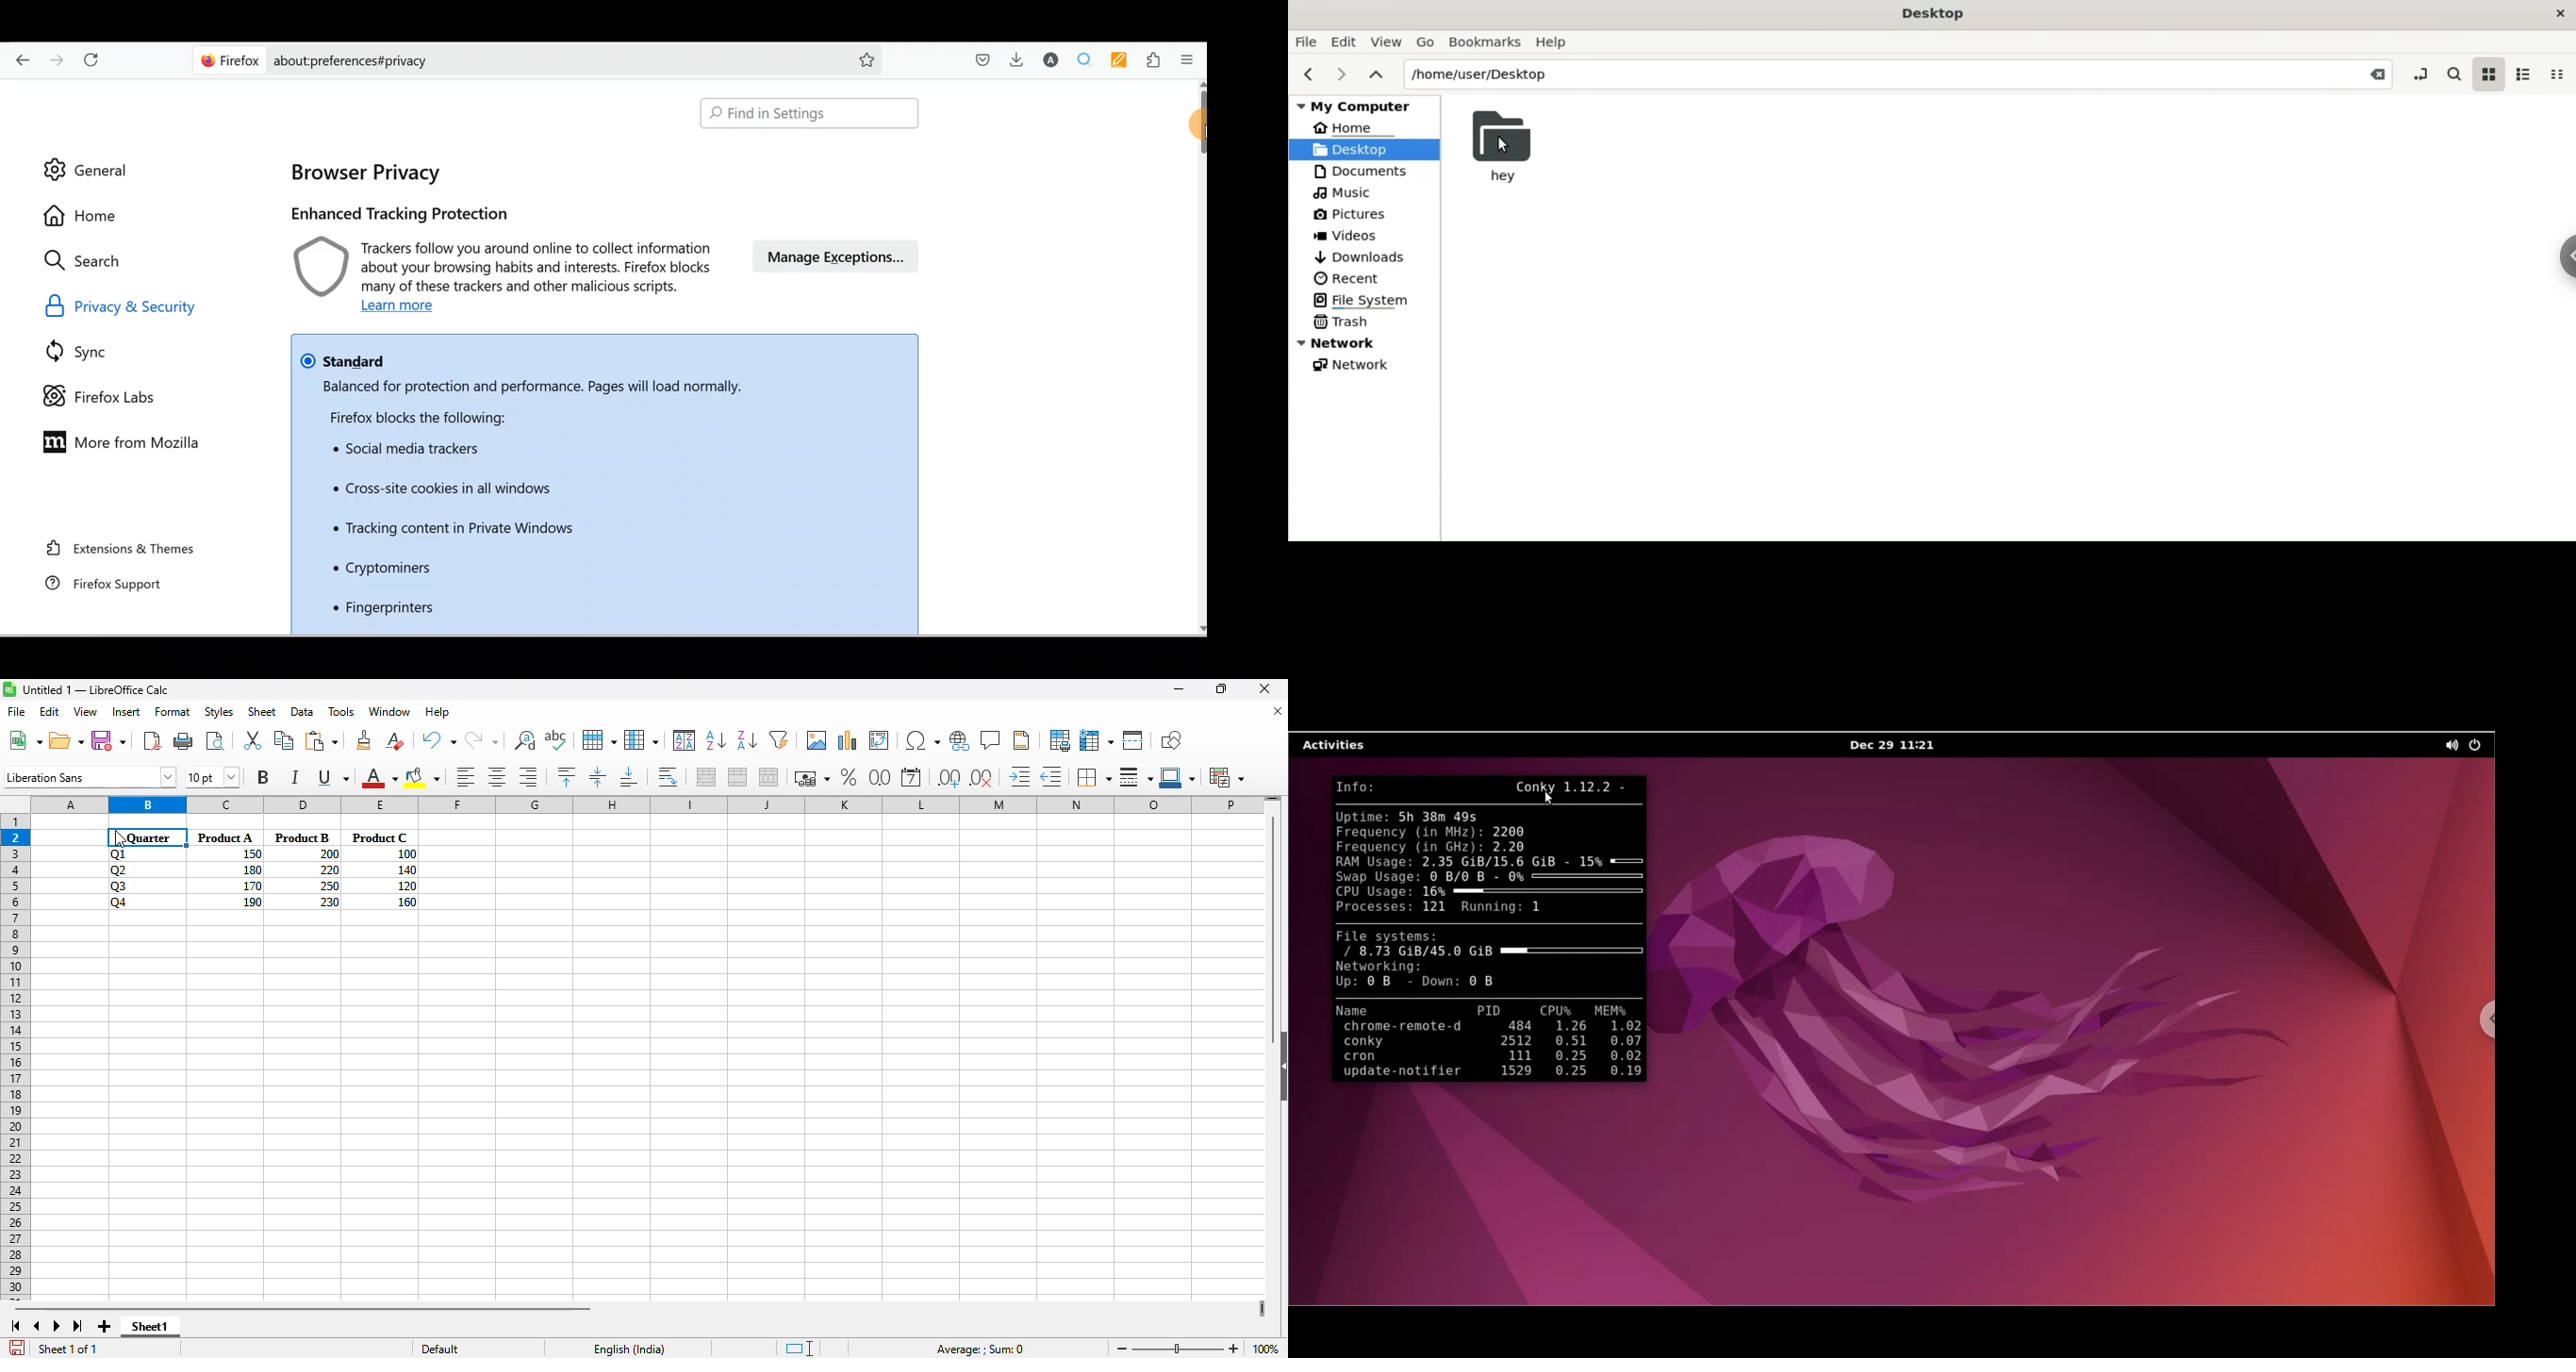  I want to click on cursor, so click(1196, 119).